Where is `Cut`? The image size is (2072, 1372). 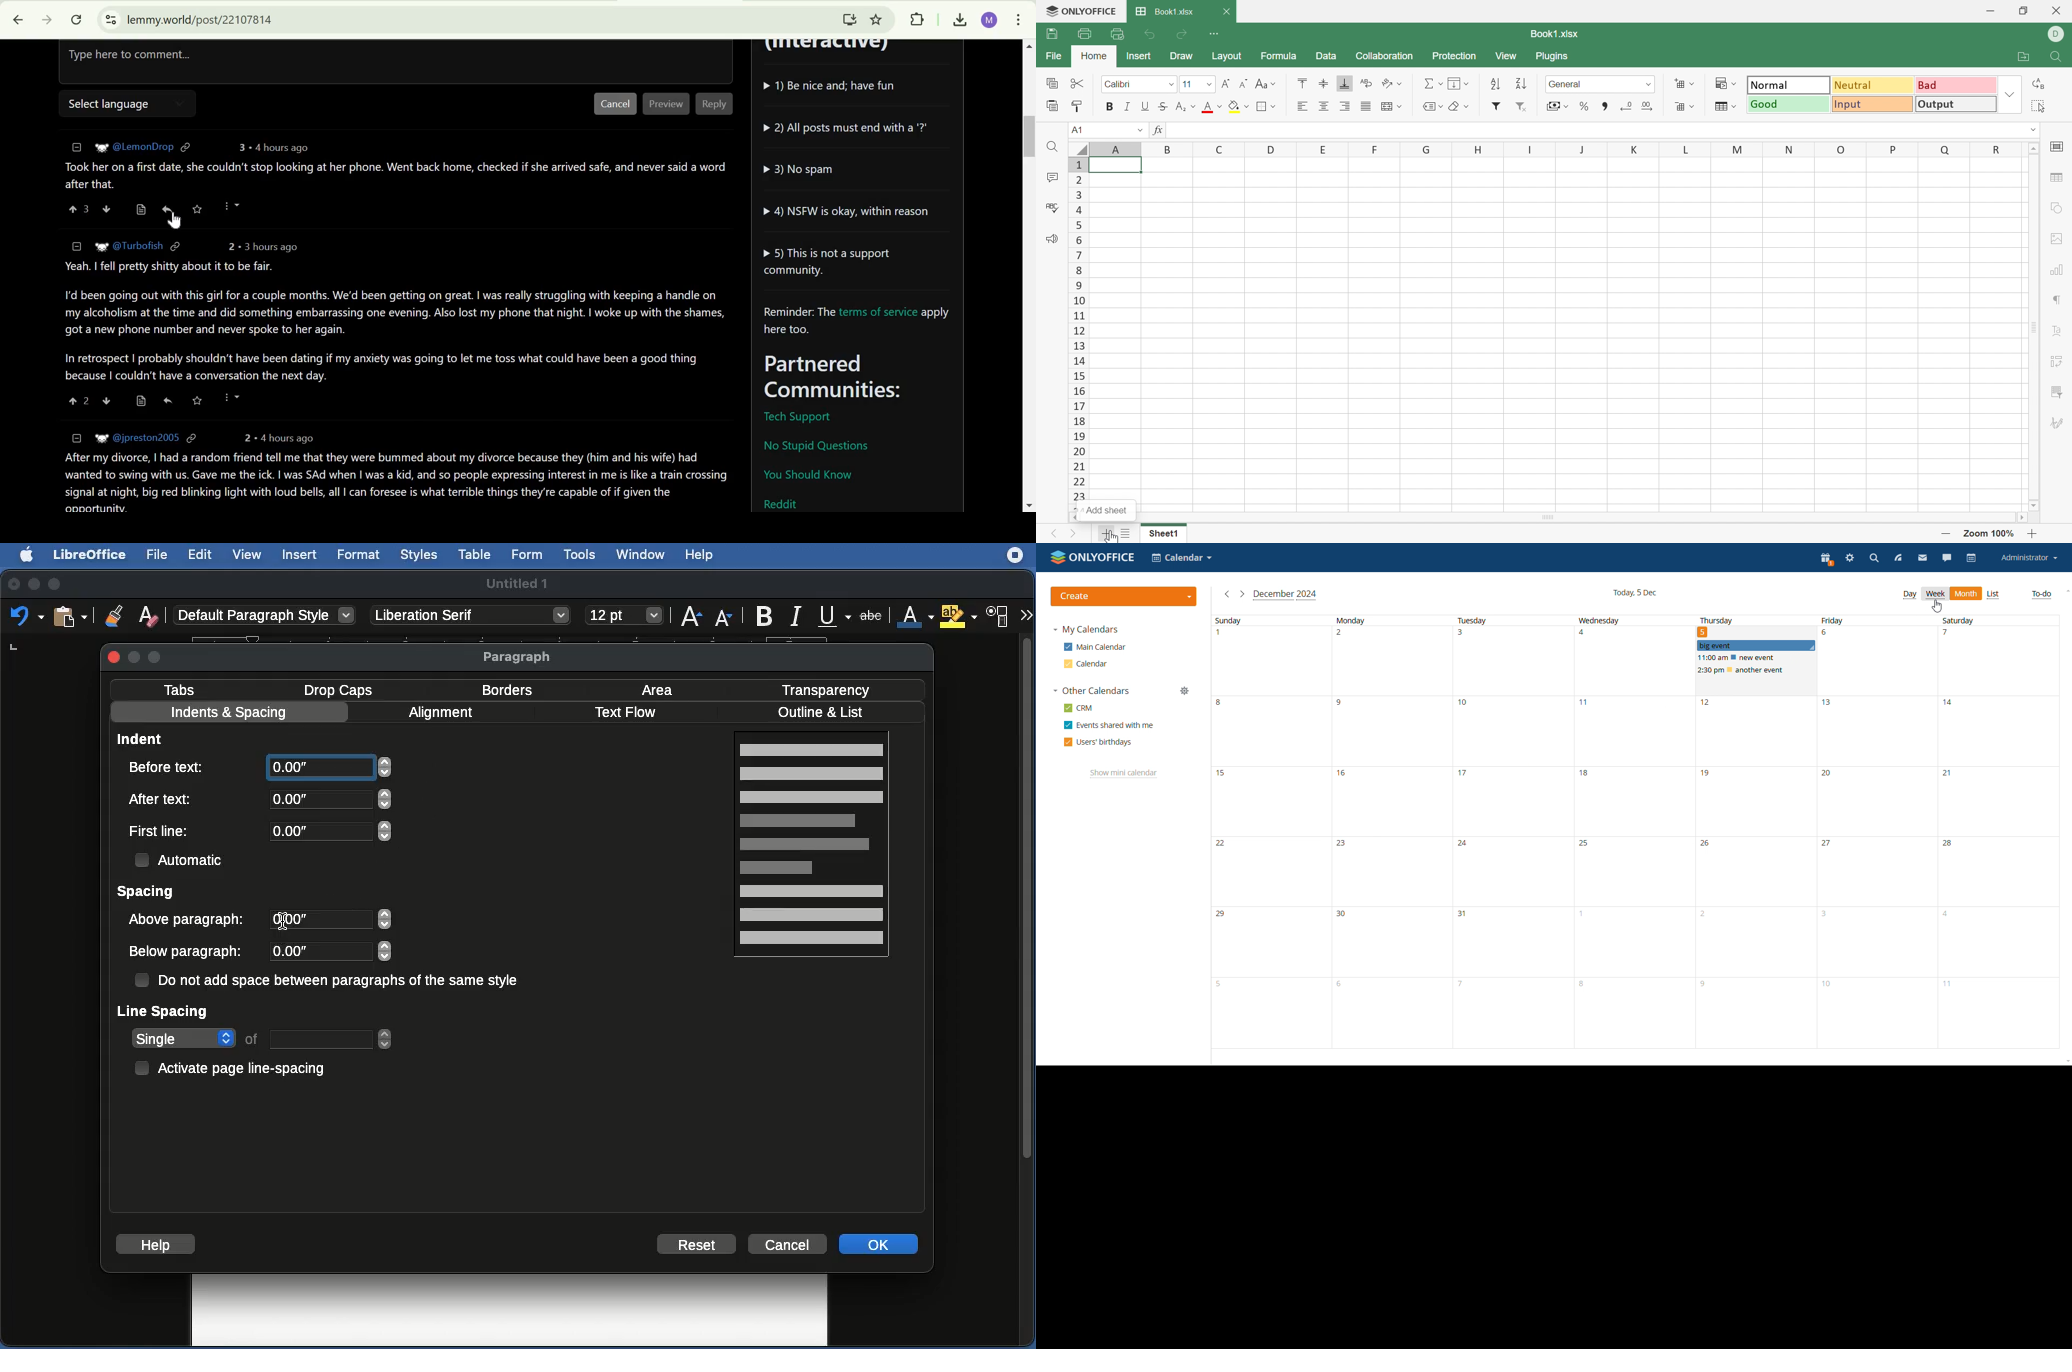
Cut is located at coordinates (1078, 83).